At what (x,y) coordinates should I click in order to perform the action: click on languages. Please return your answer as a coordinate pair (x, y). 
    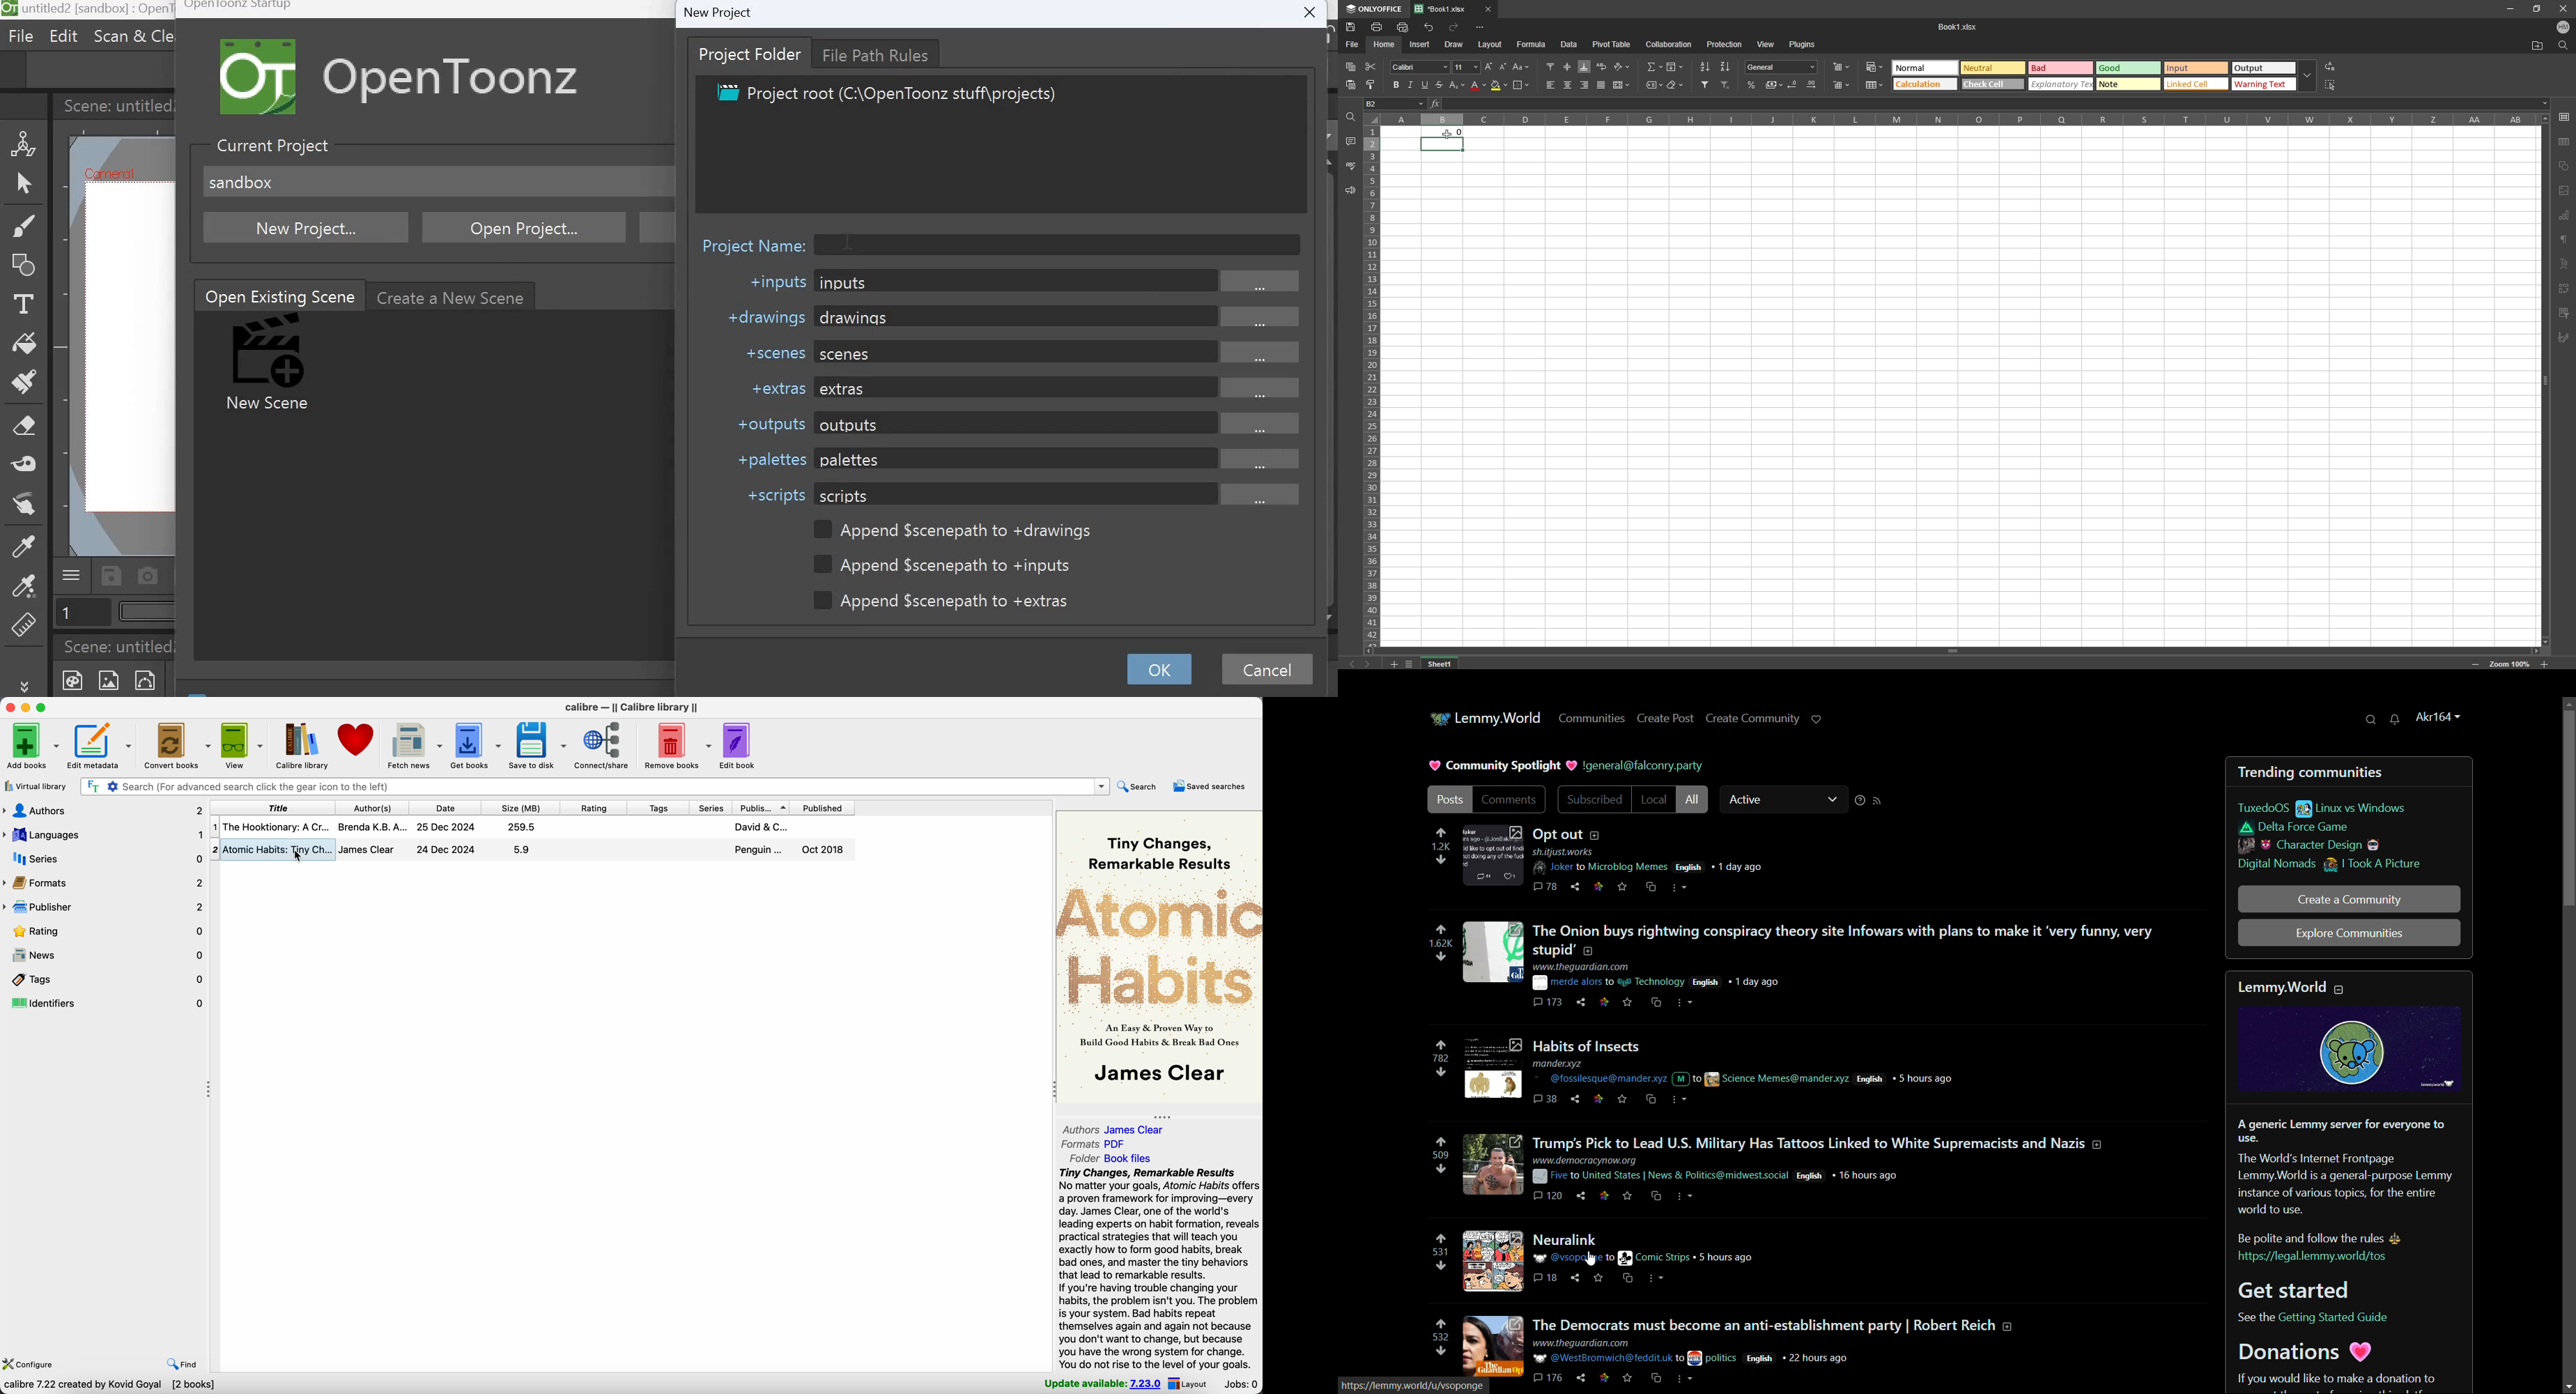
    Looking at the image, I should click on (103, 836).